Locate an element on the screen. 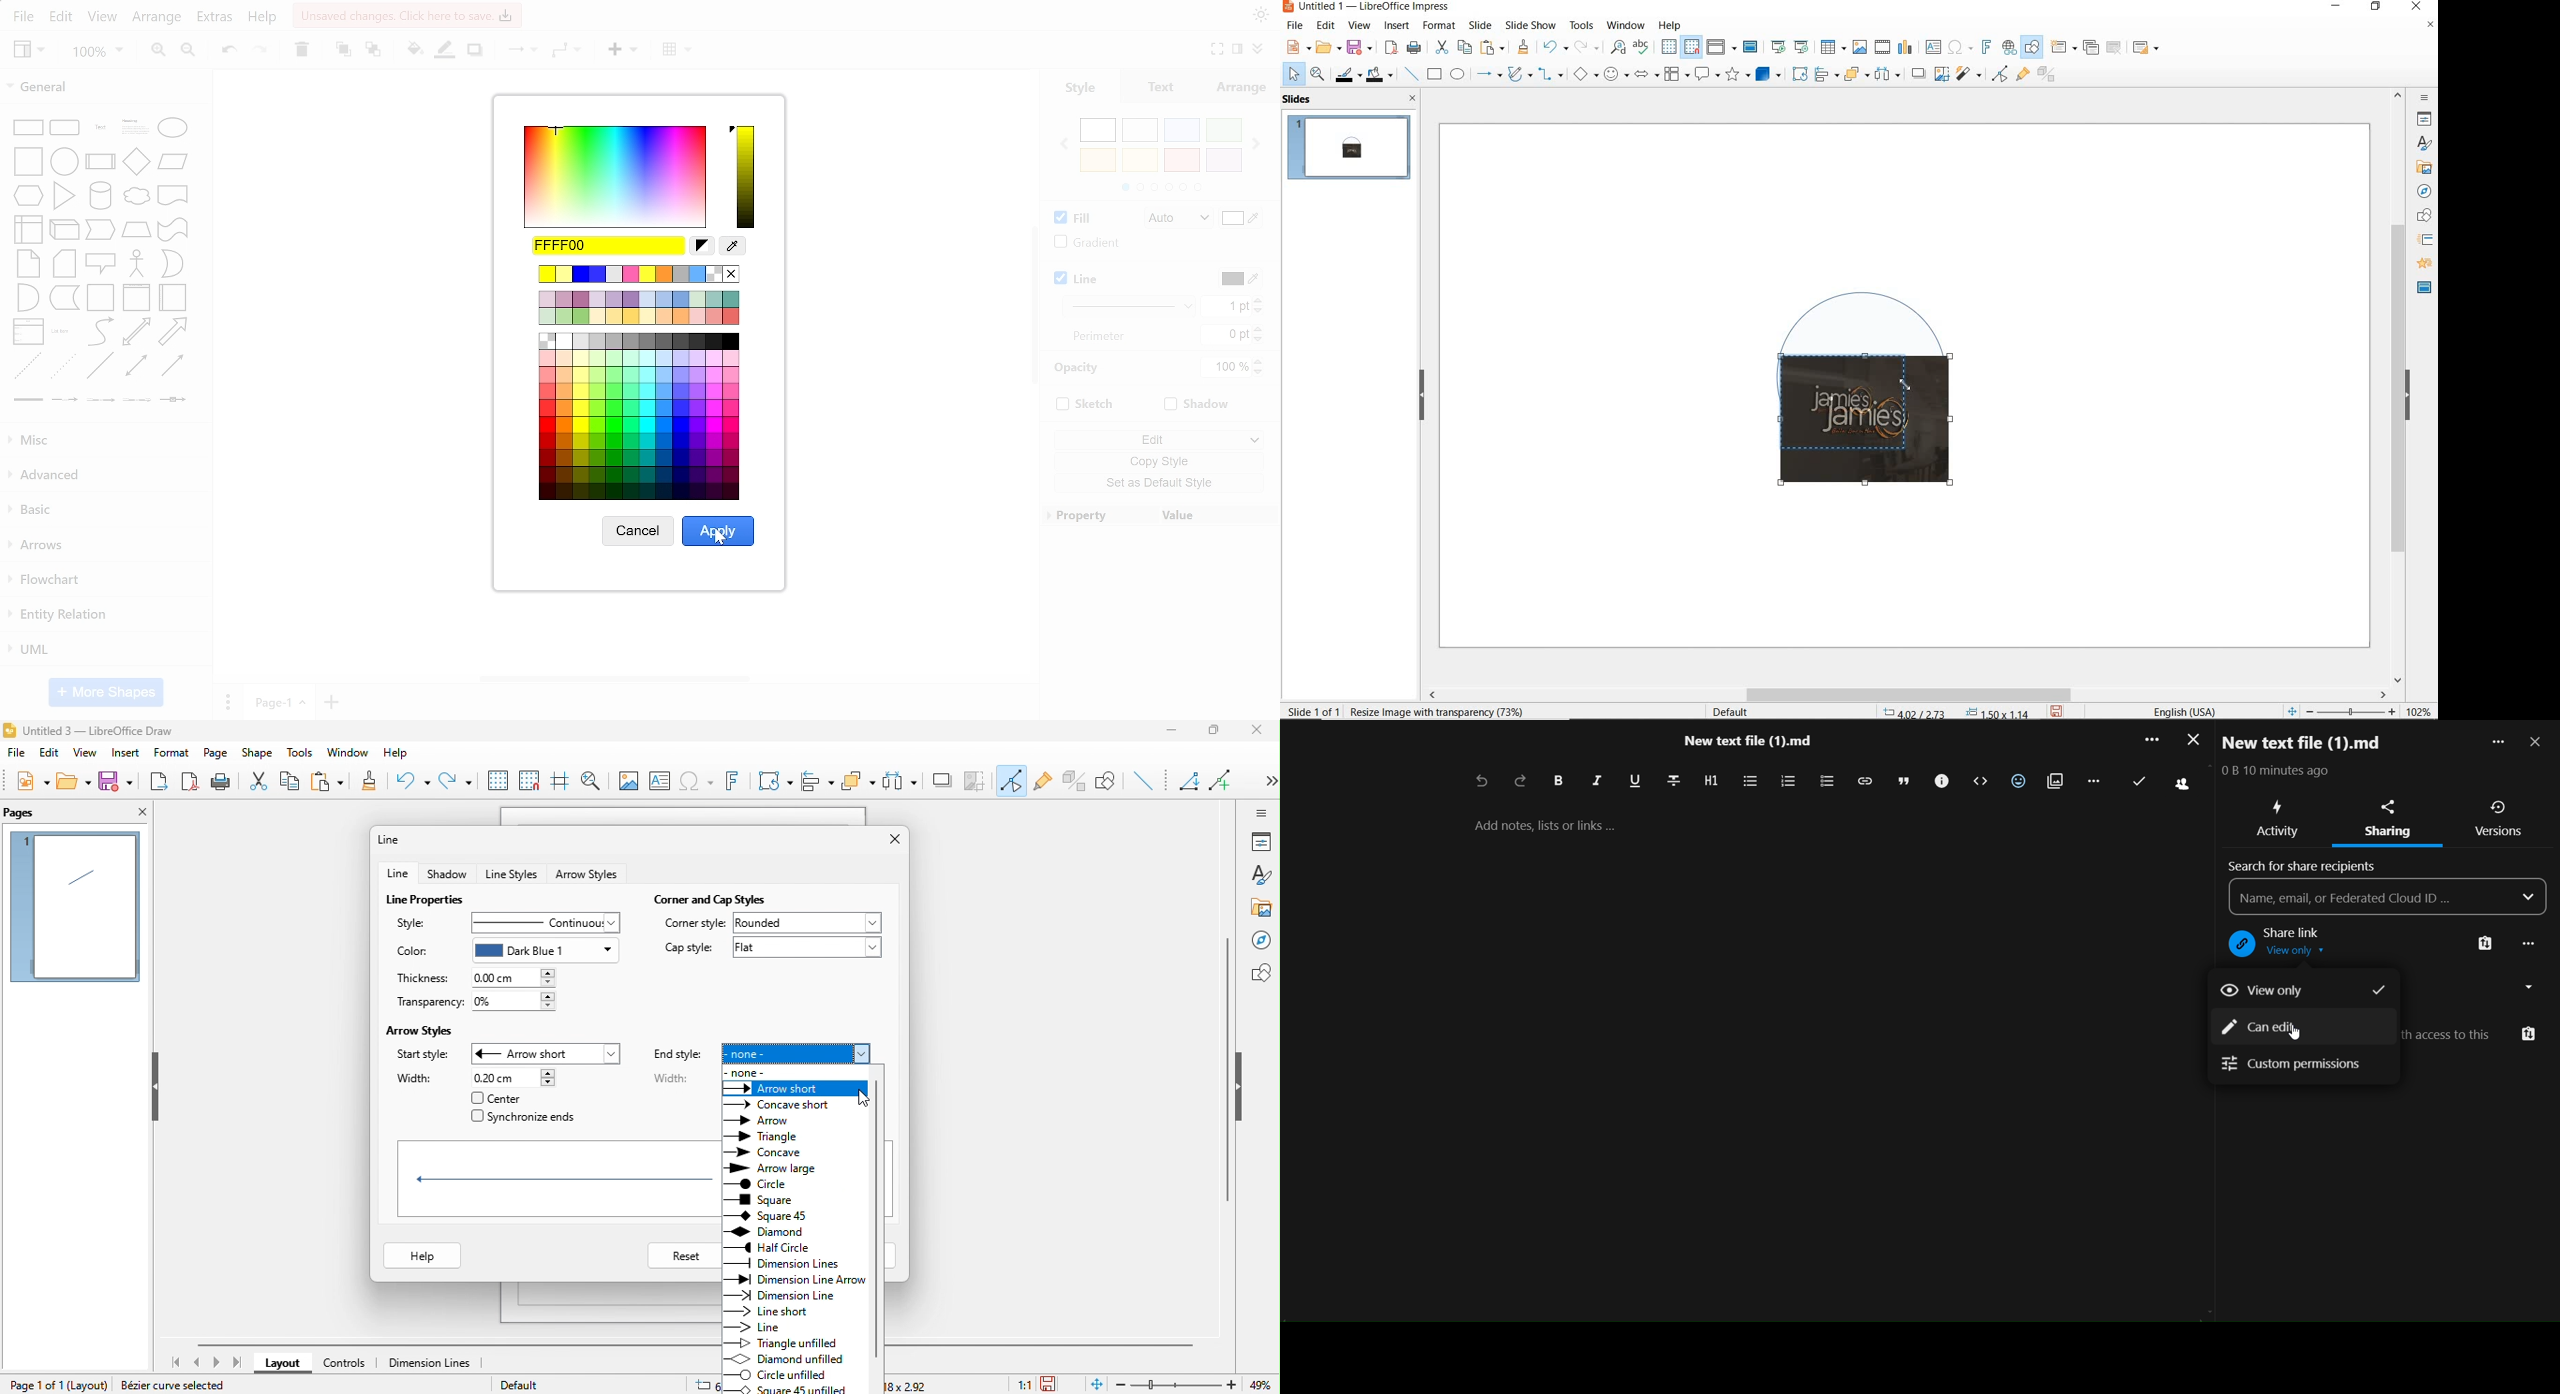 The image size is (2576, 1400). gallery is located at coordinates (1262, 908).